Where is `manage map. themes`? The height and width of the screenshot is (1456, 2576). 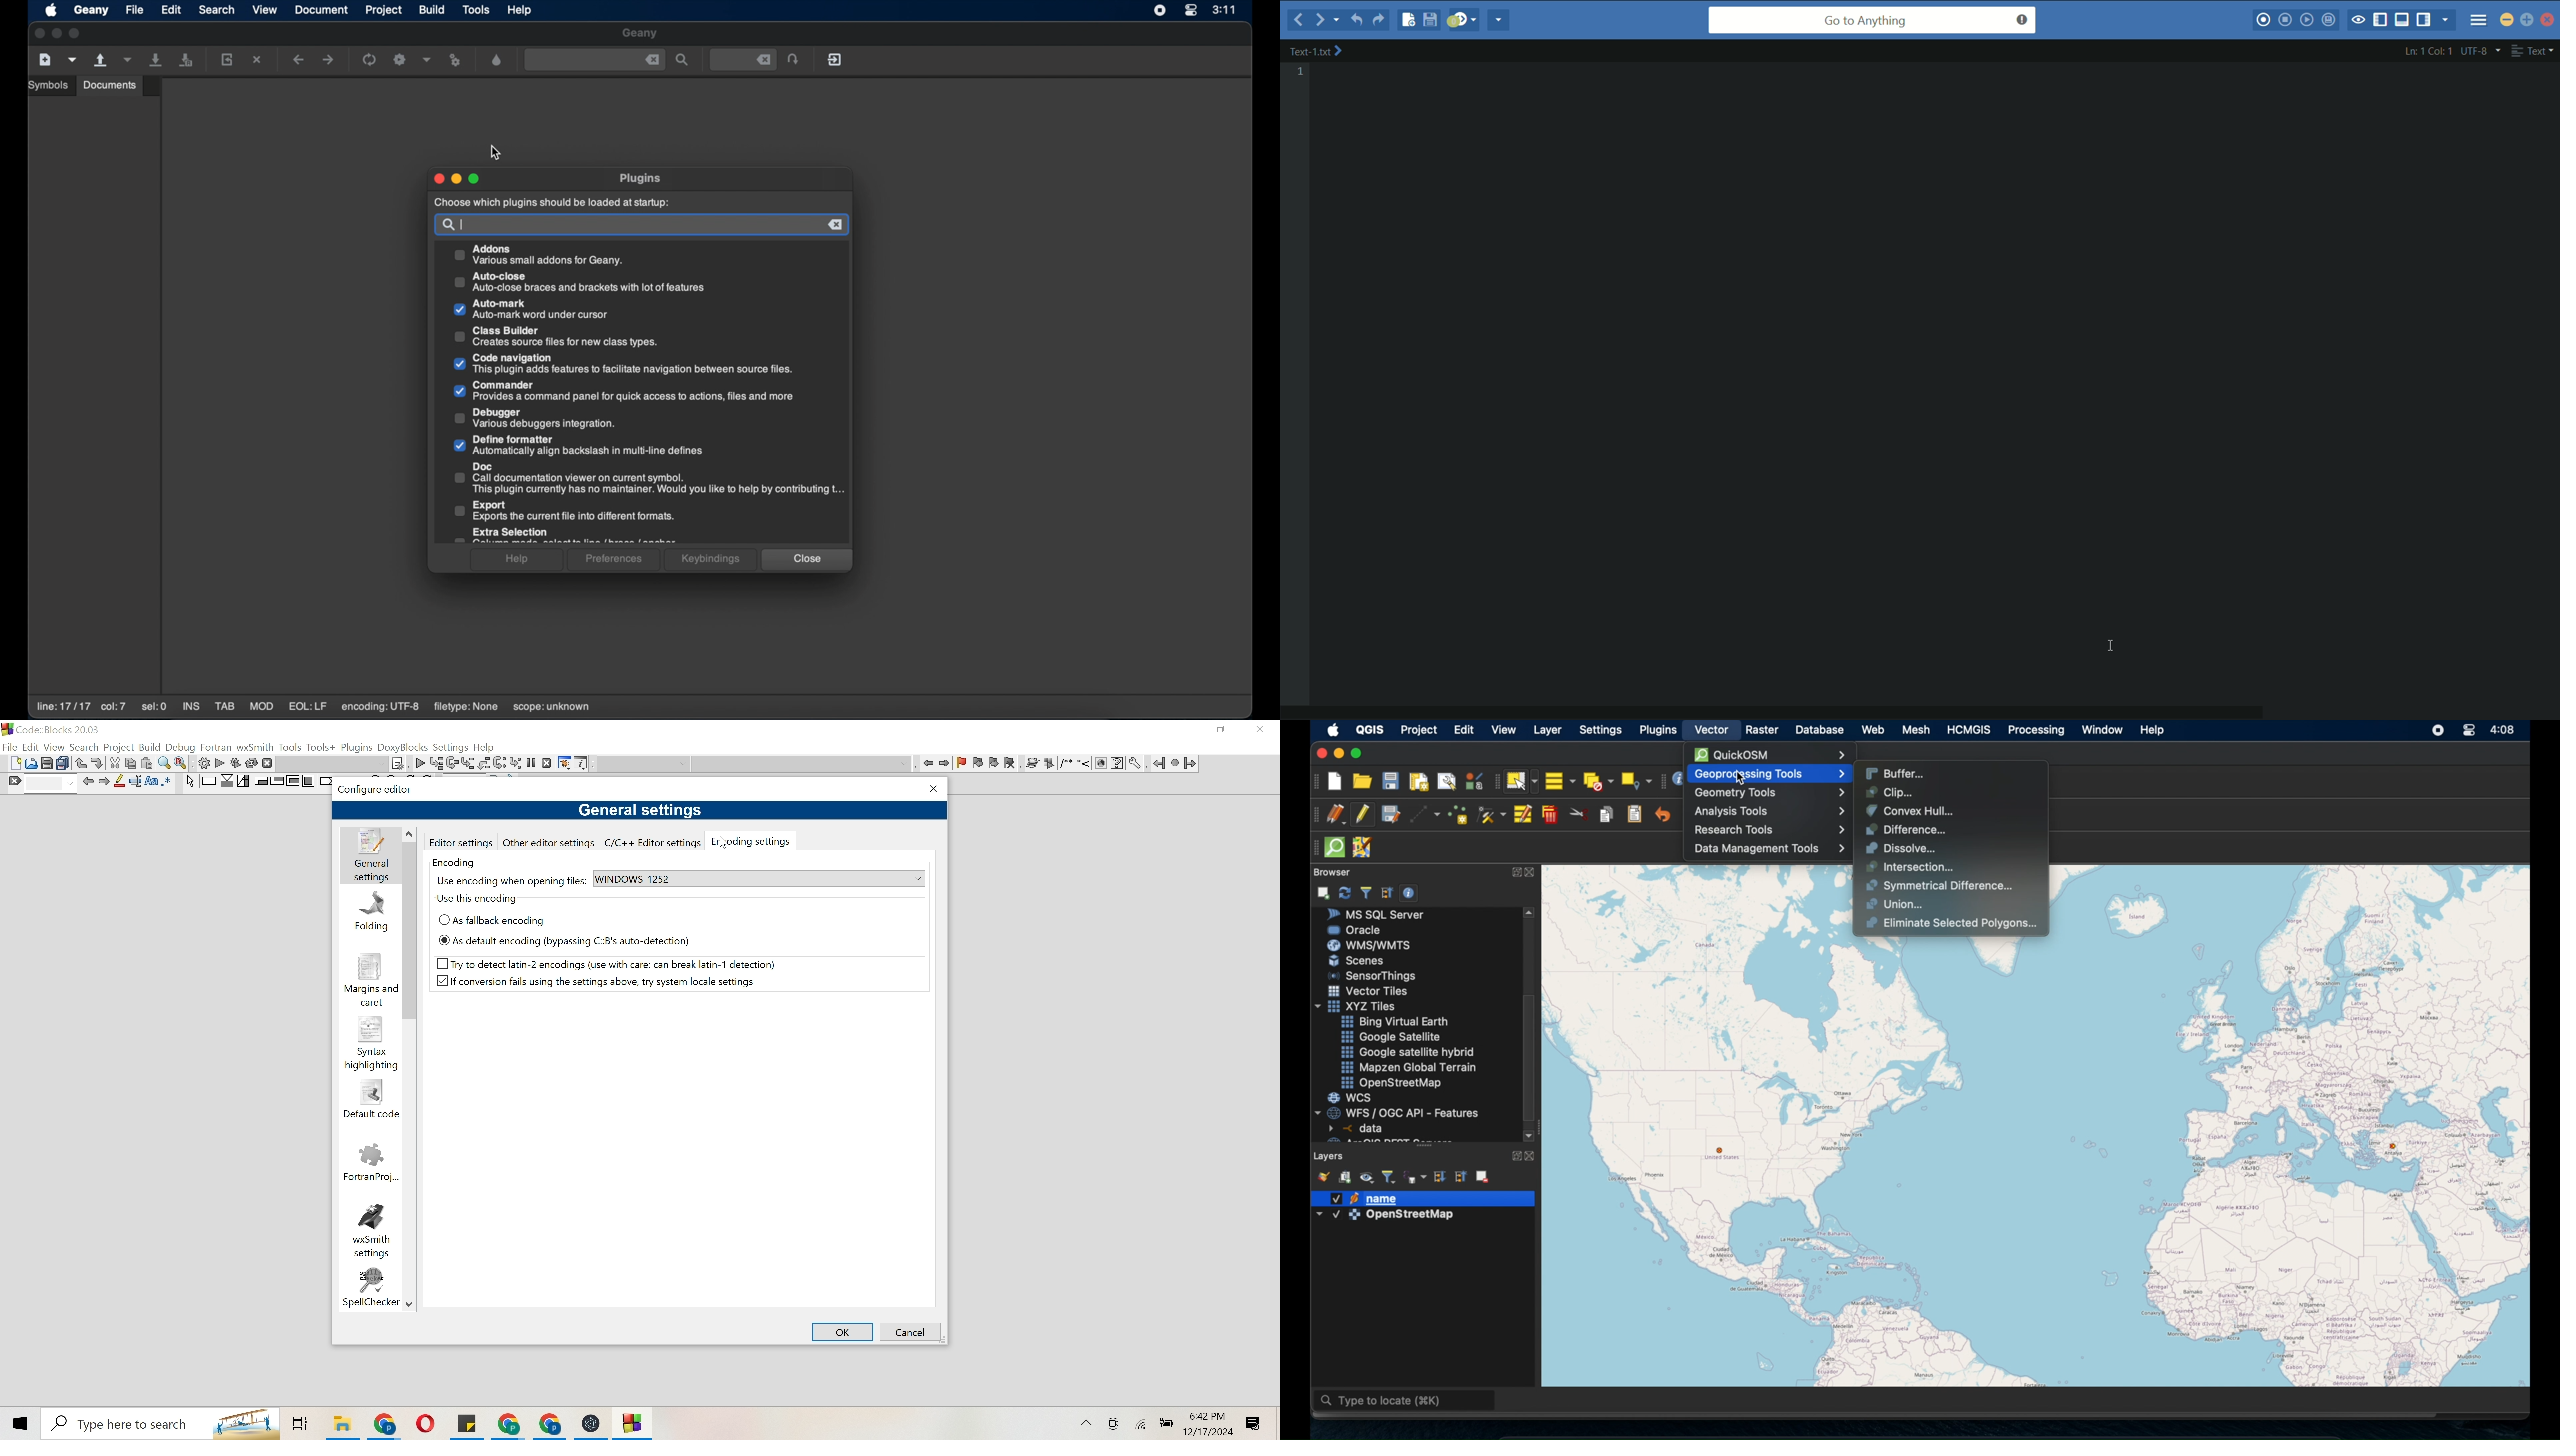
manage map. themes is located at coordinates (1367, 1178).